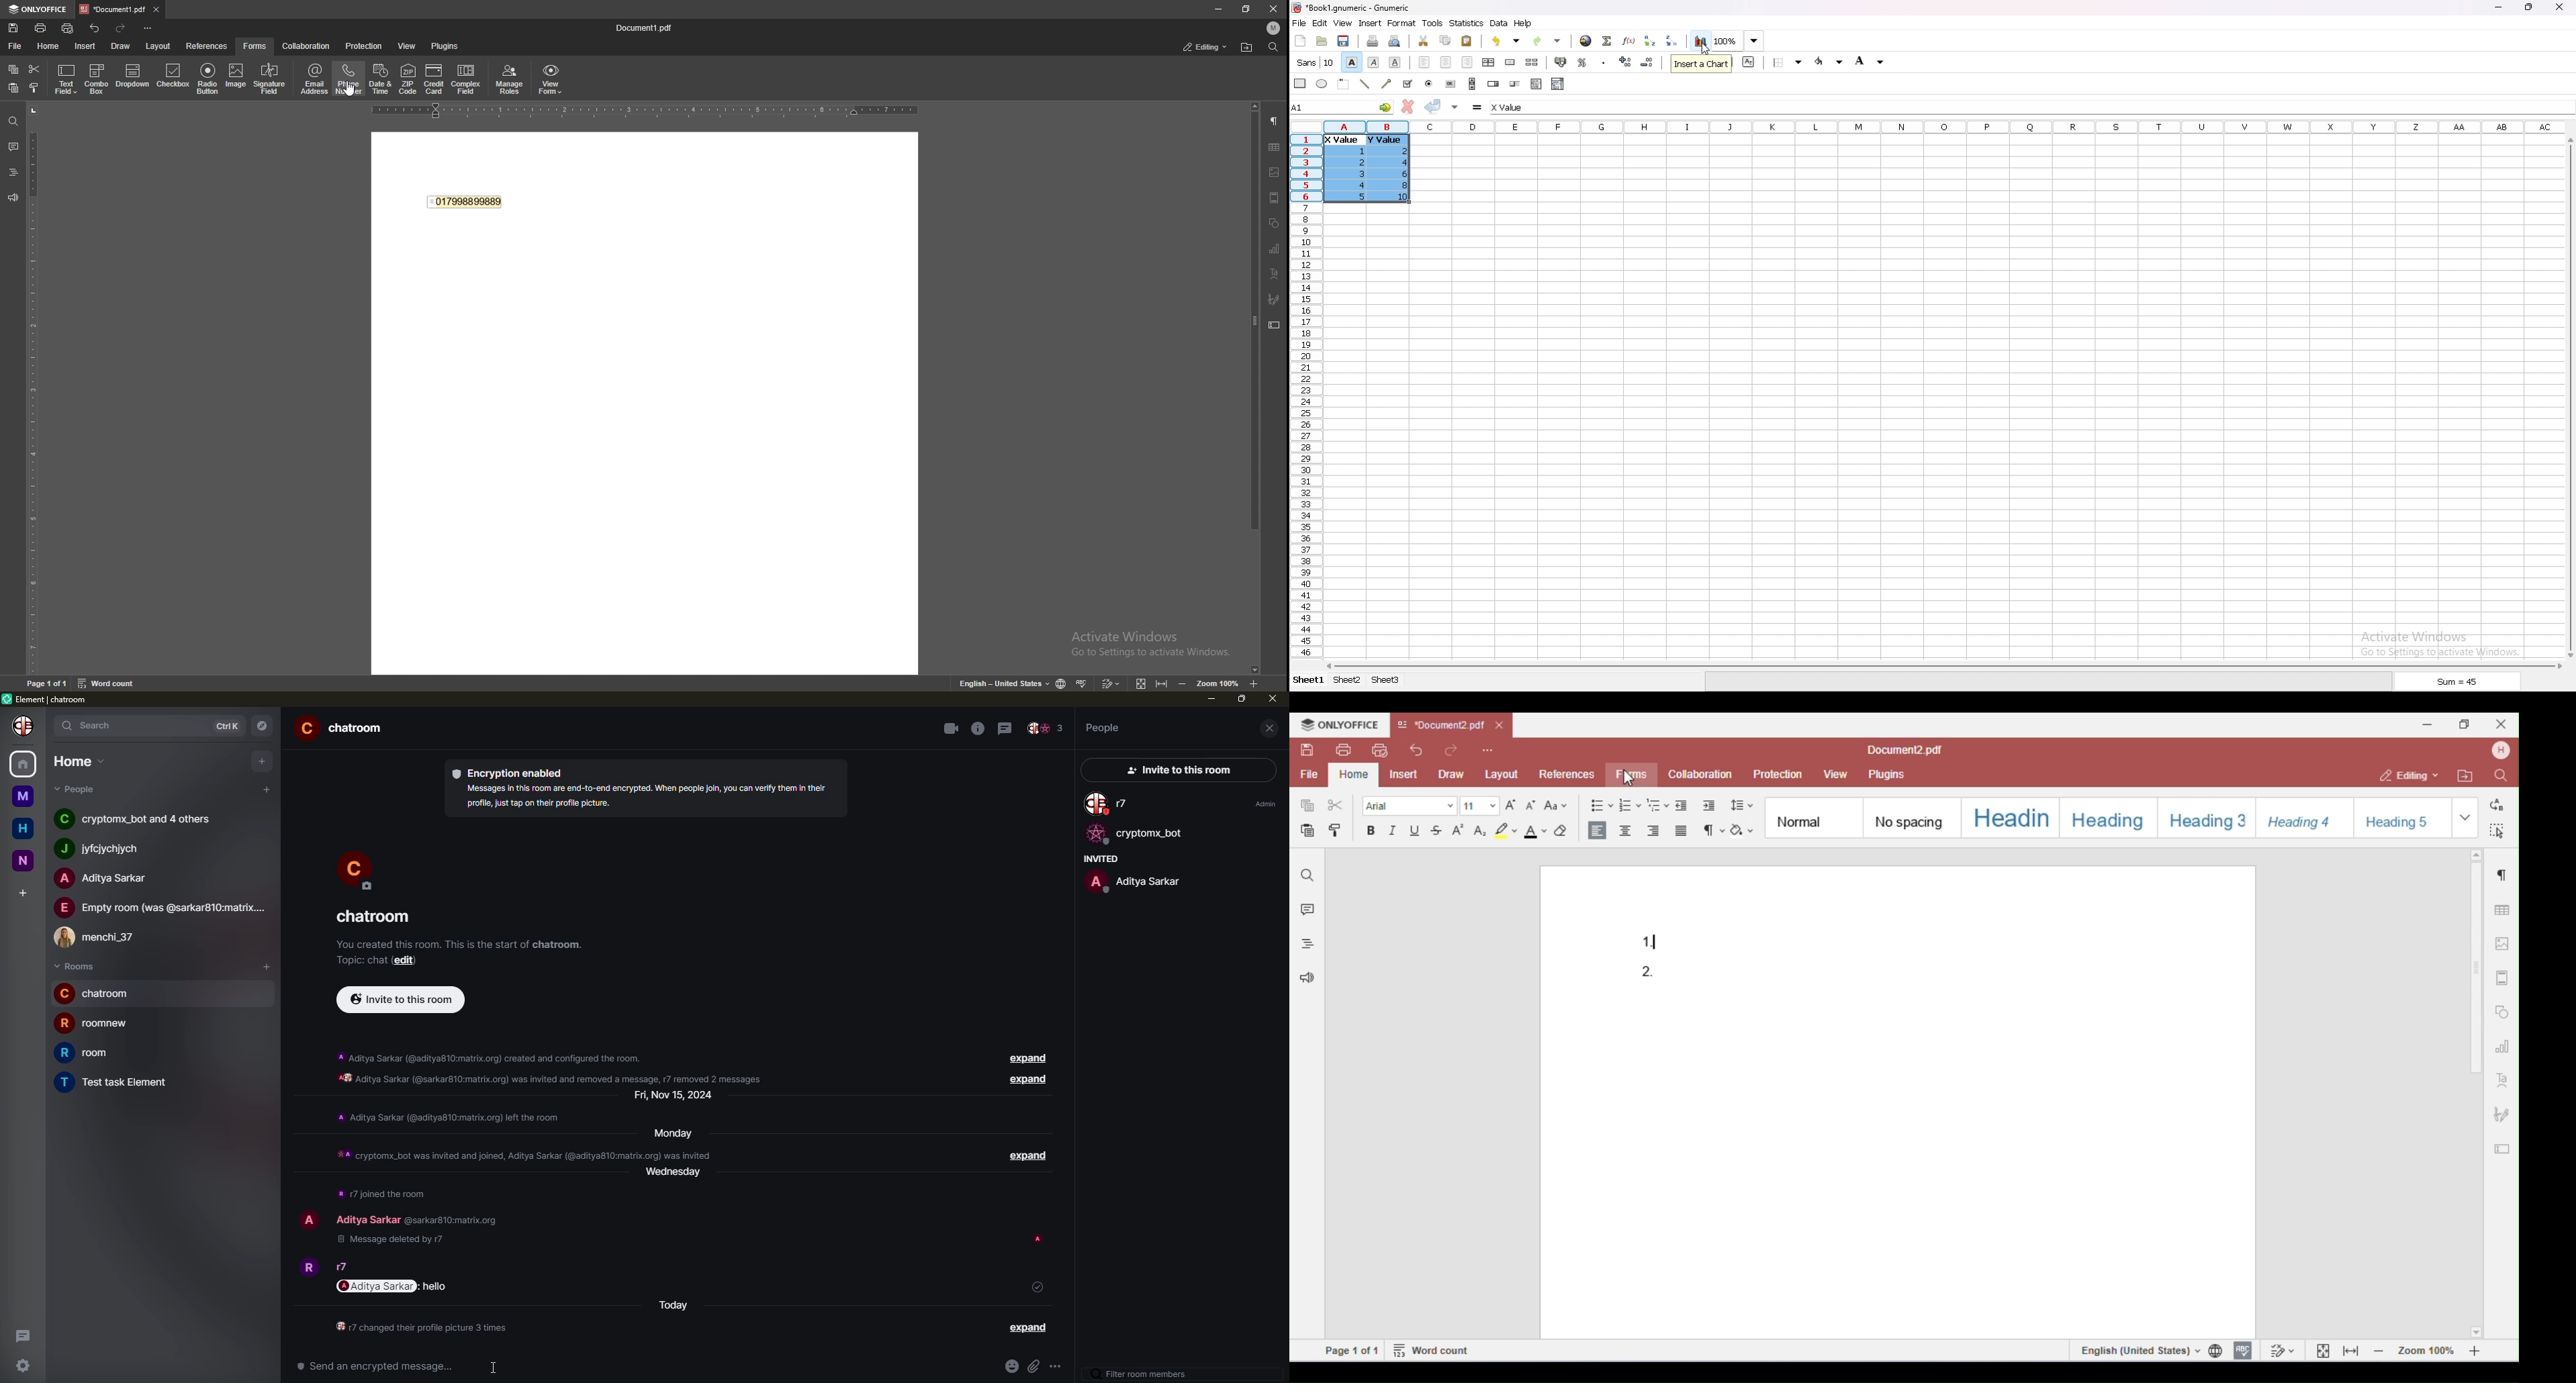 This screenshot has width=2576, height=1400. Describe the element at coordinates (1036, 1369) in the screenshot. I see `attach` at that location.